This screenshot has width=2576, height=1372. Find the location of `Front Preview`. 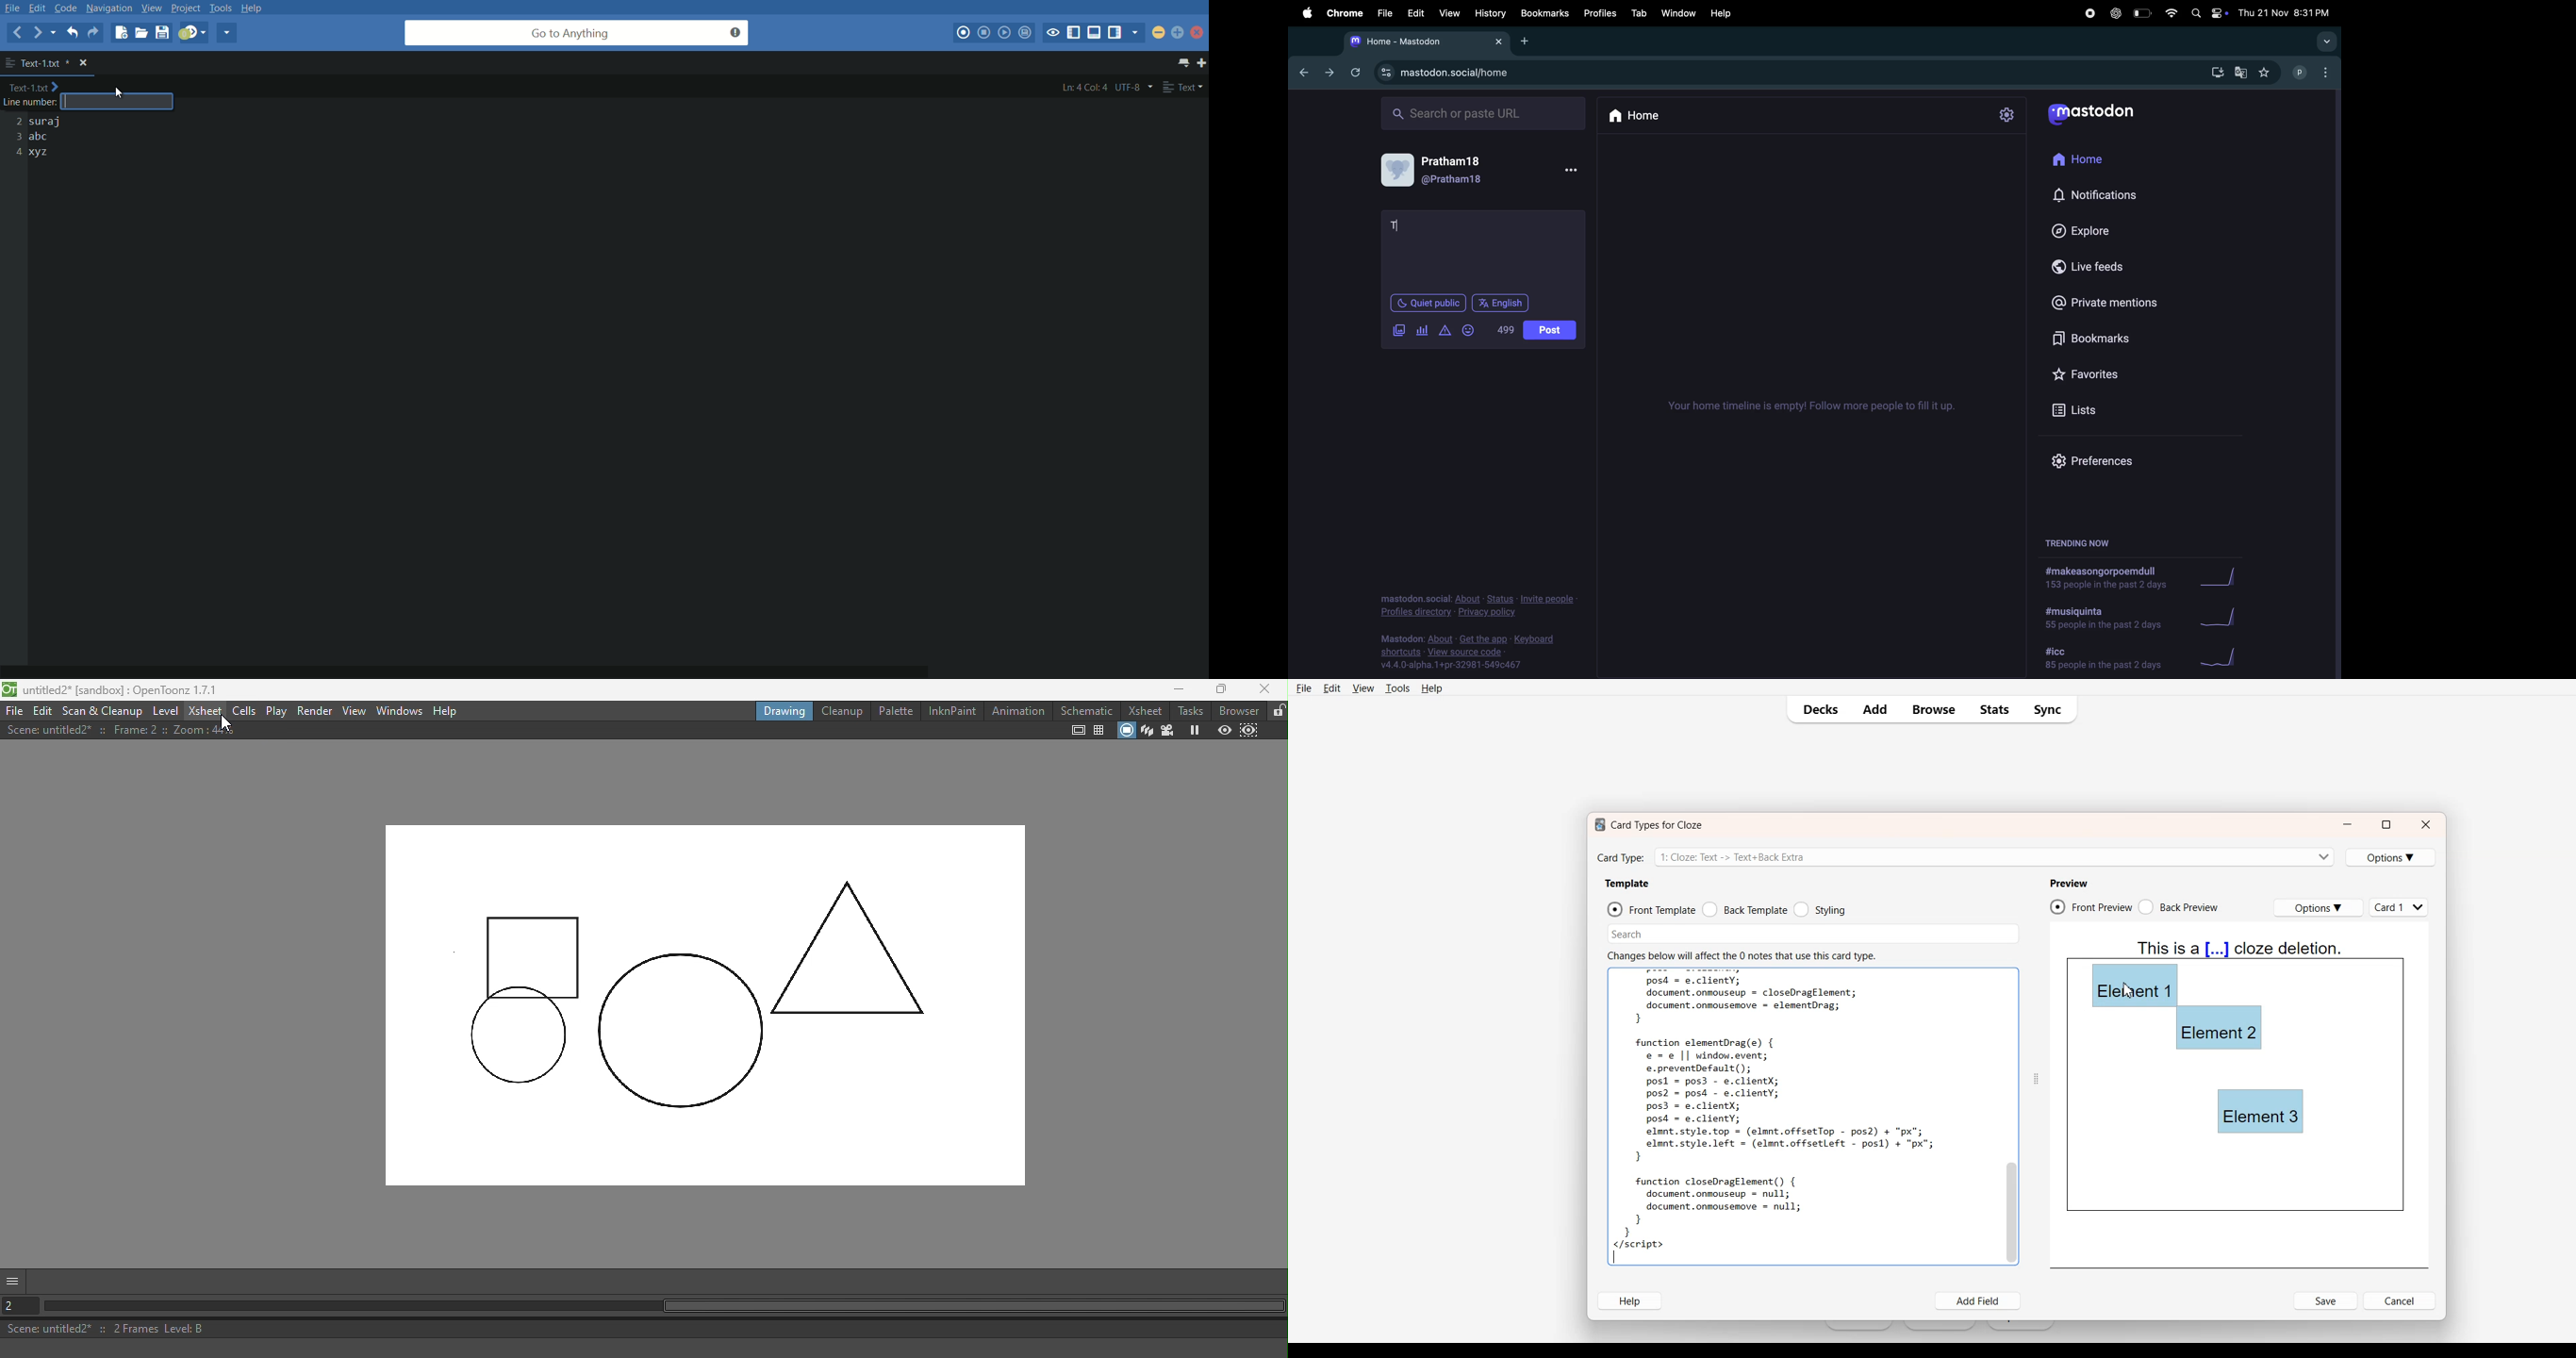

Front Preview is located at coordinates (2091, 906).